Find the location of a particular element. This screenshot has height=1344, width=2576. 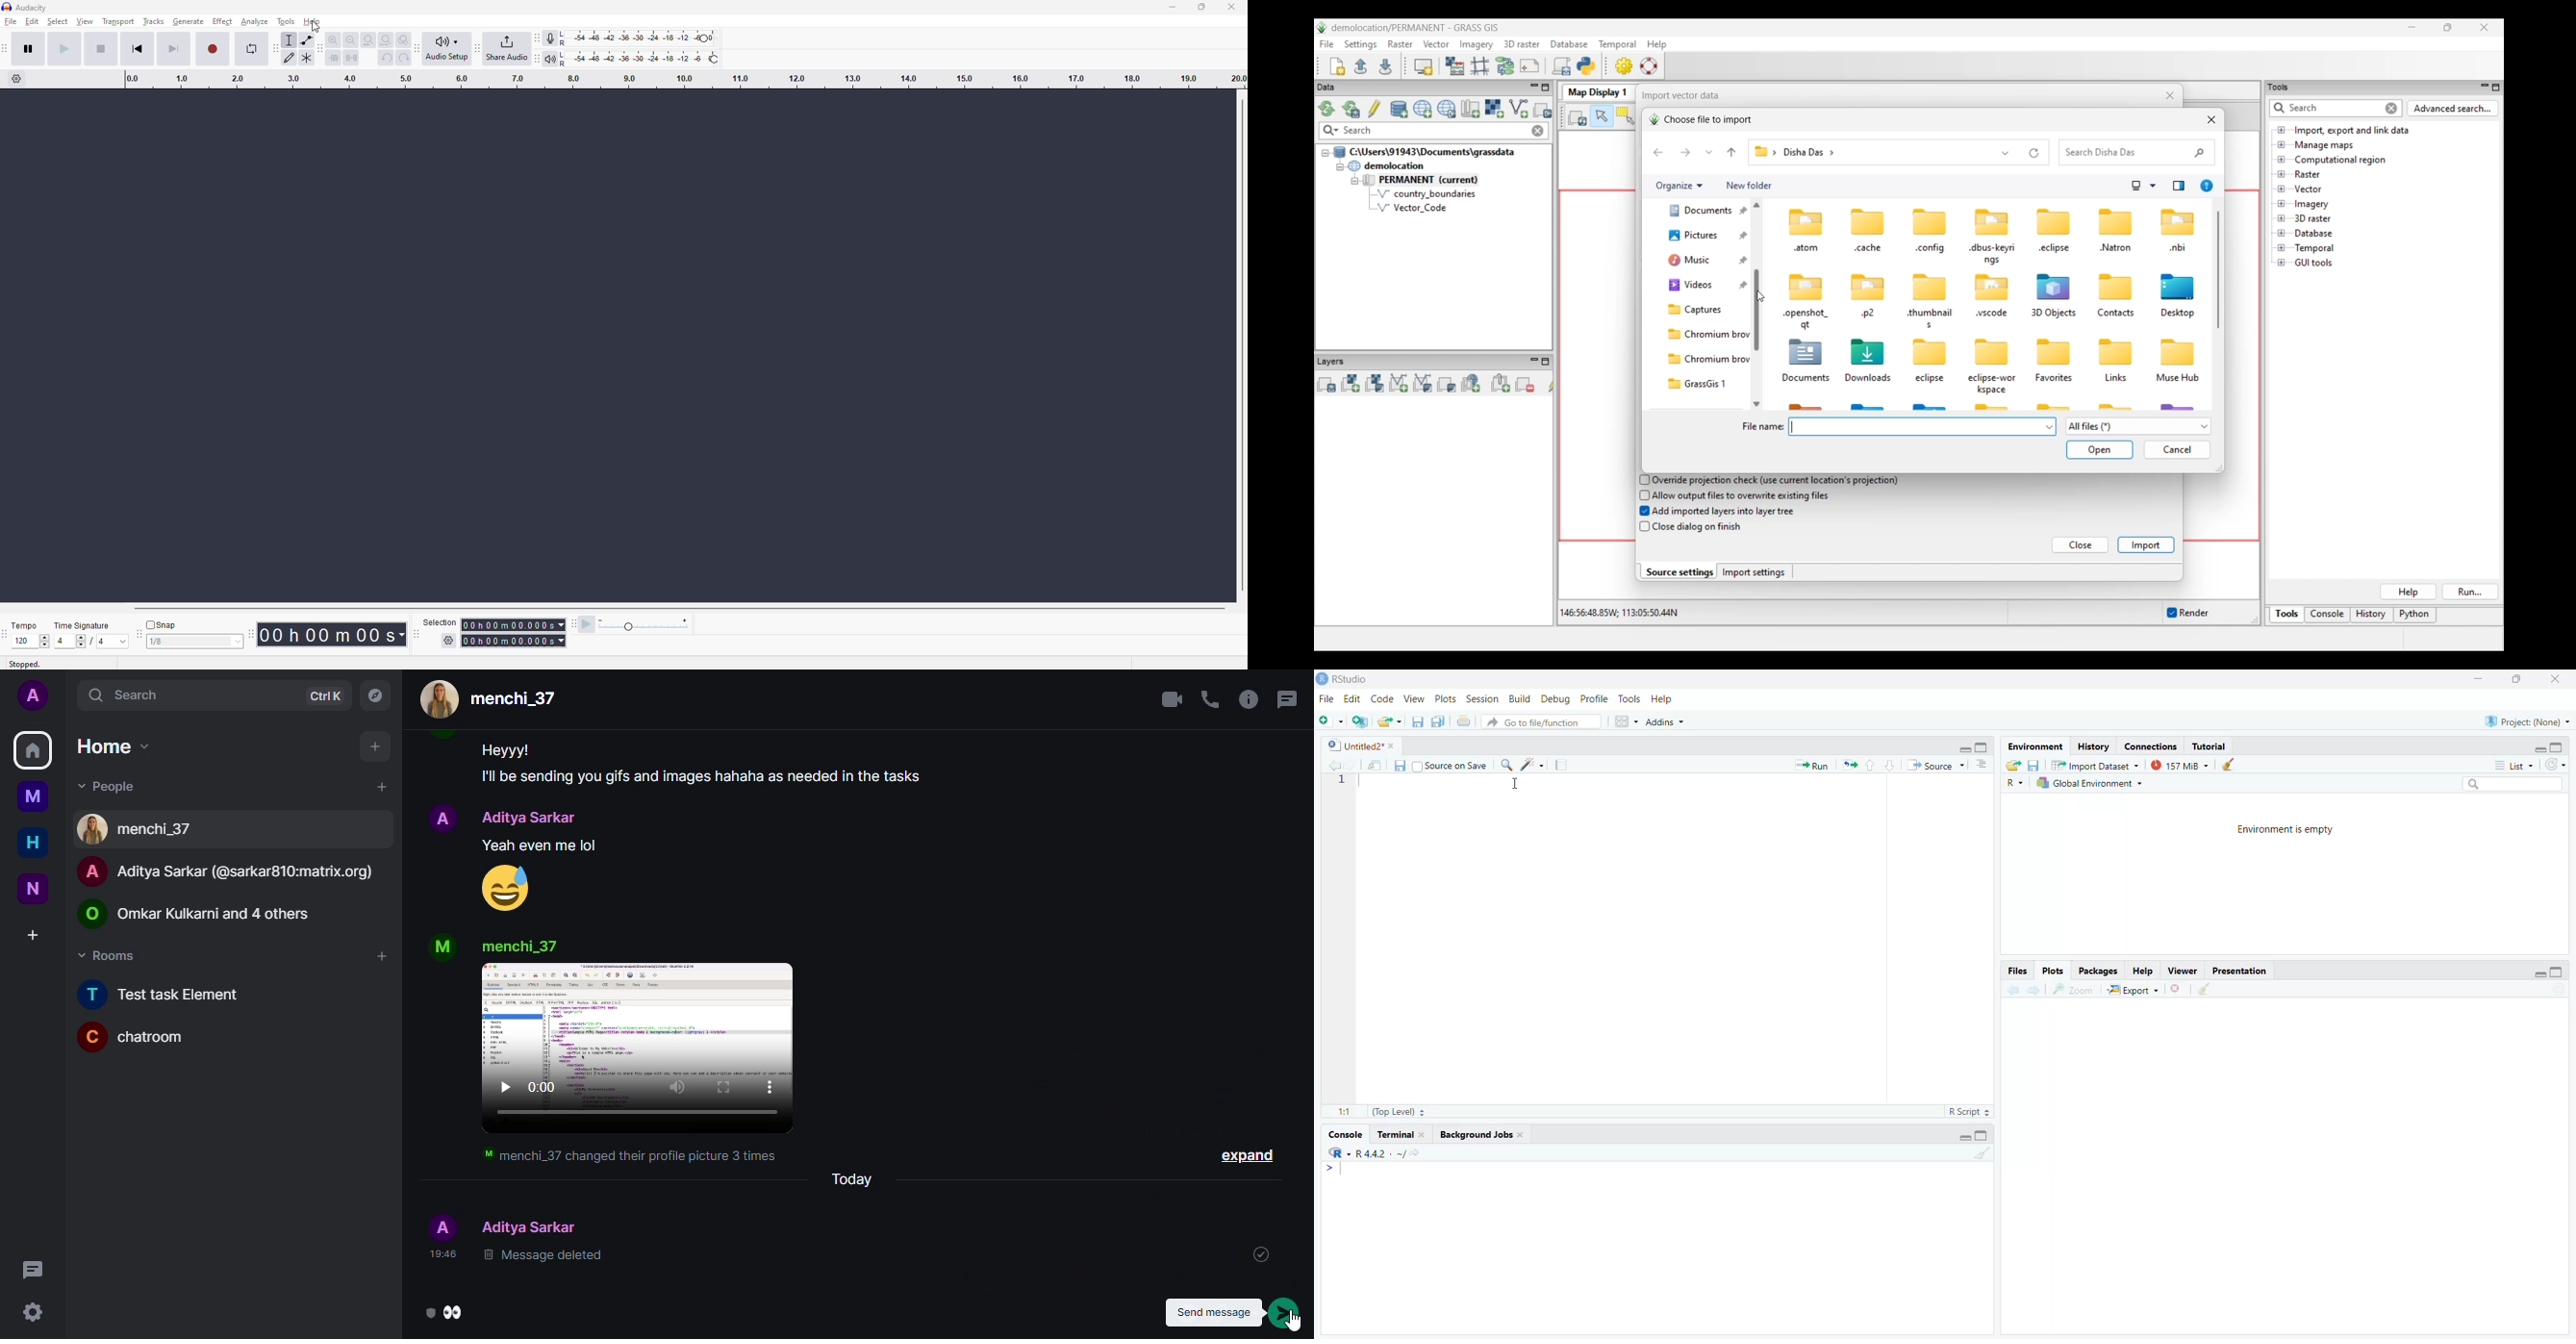

profile is located at coordinates (33, 695).